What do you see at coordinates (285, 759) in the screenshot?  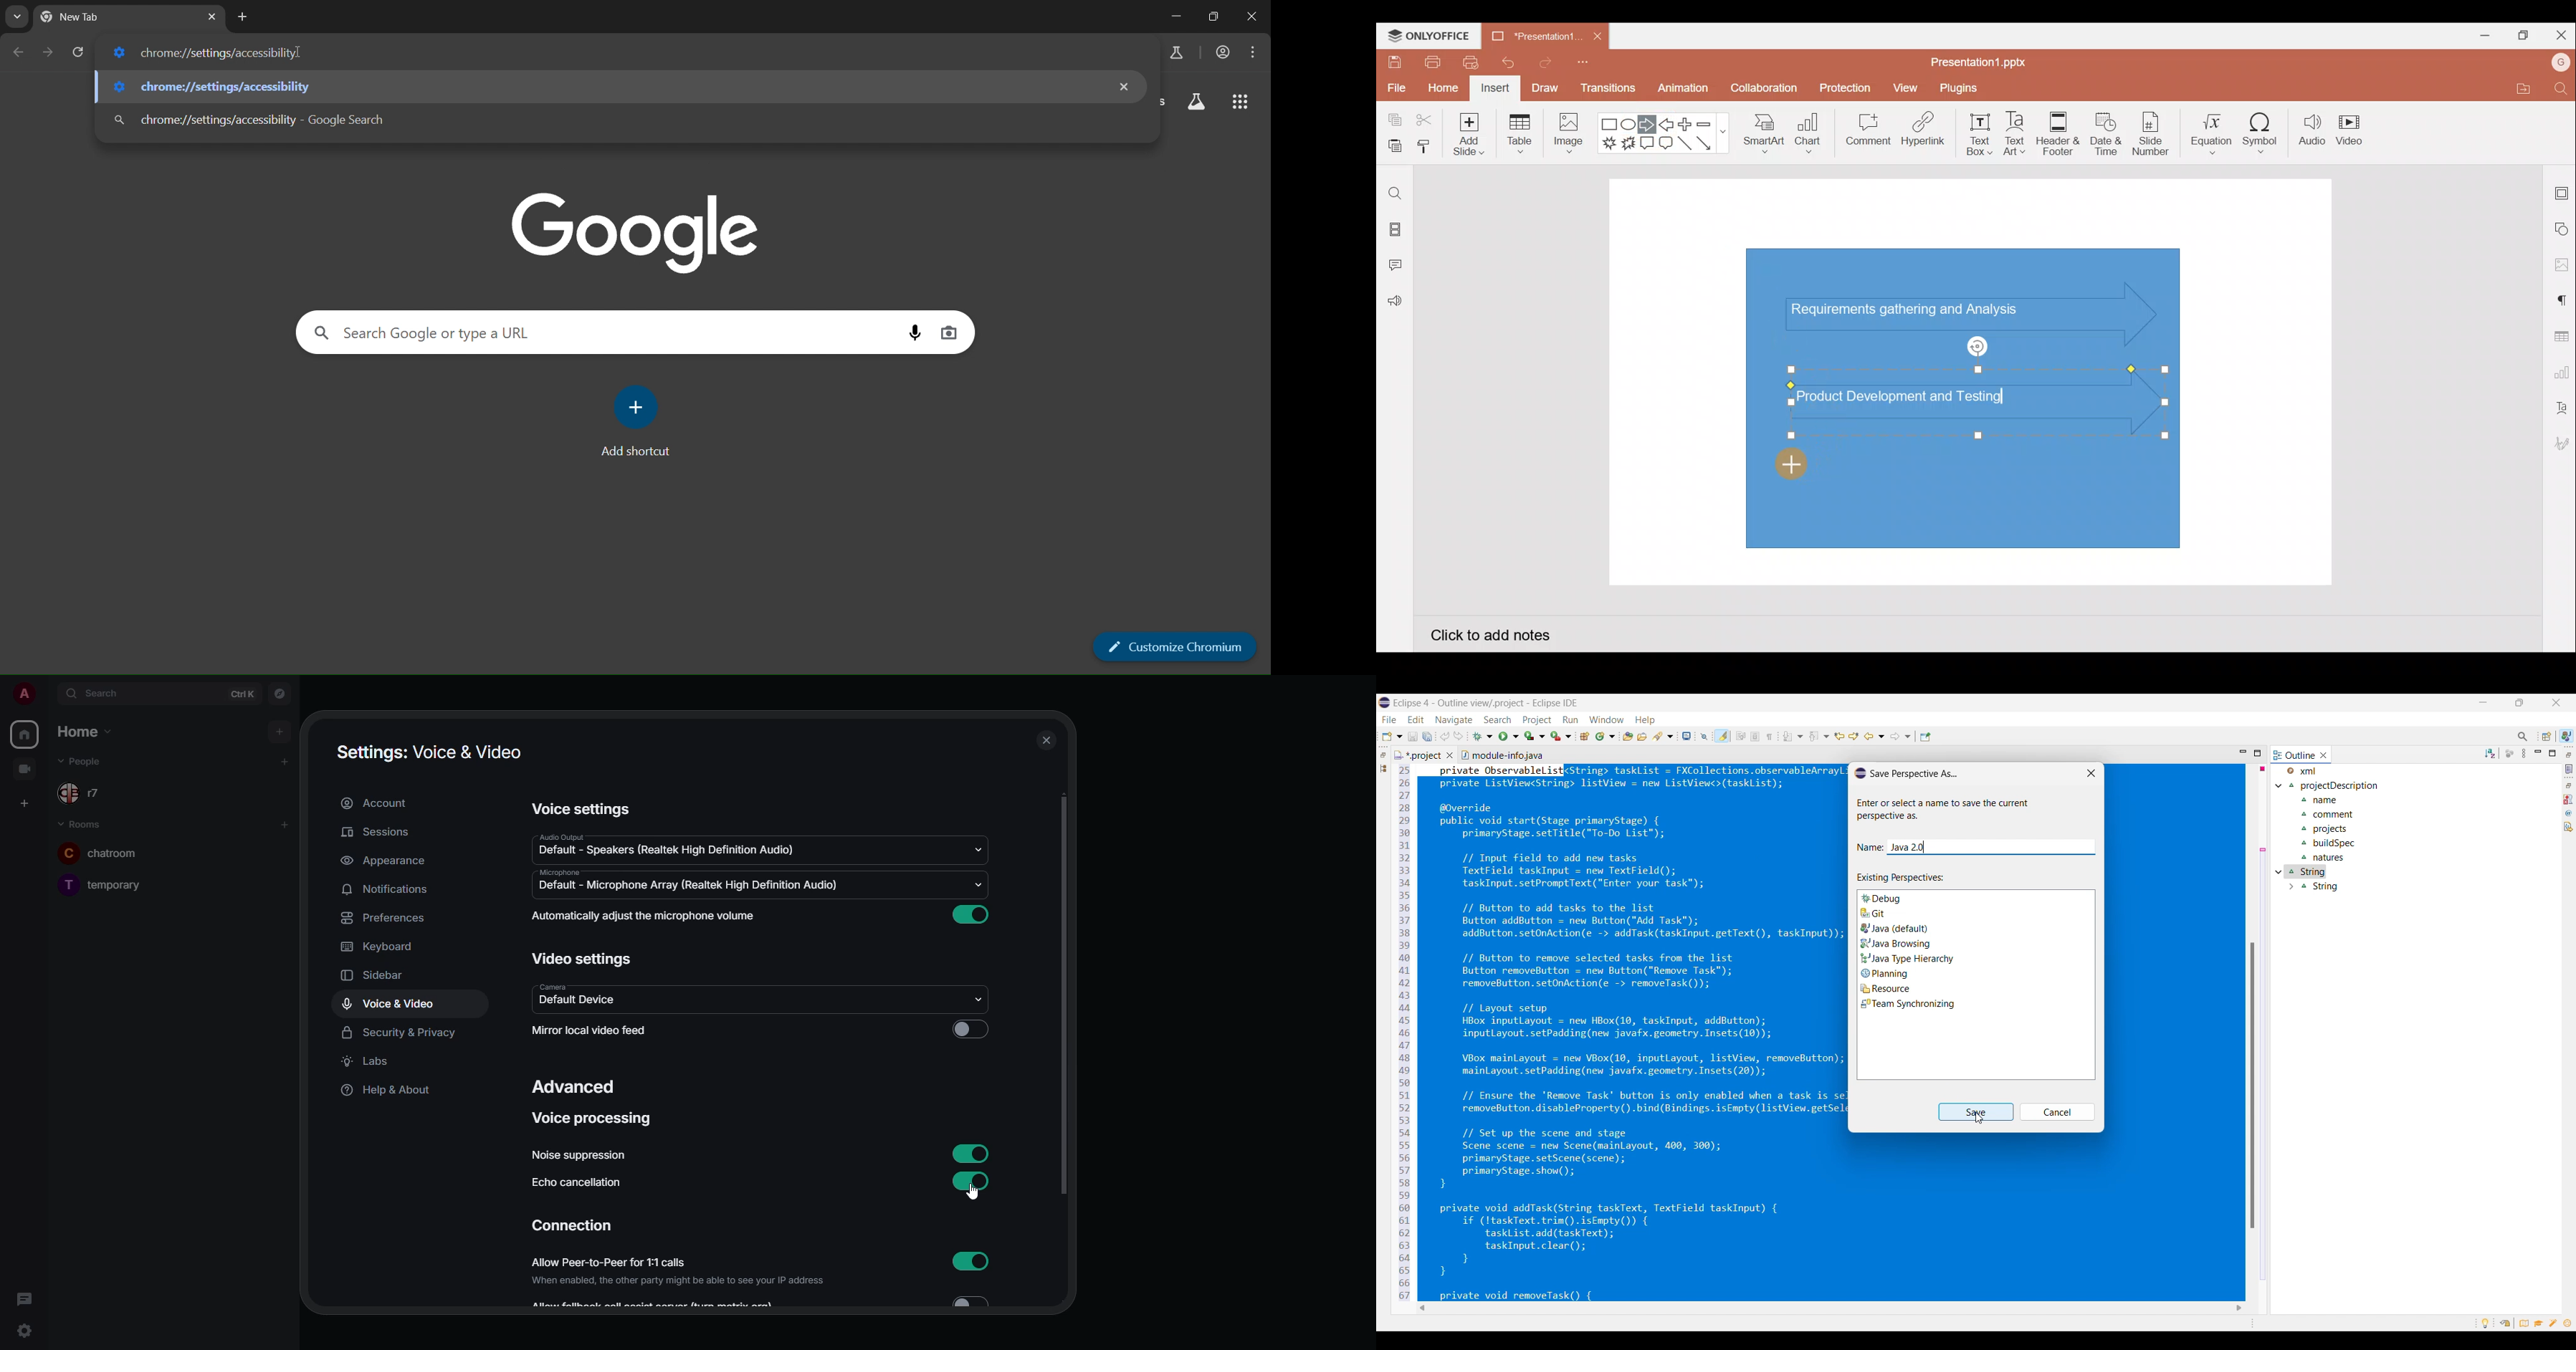 I see `add` at bounding box center [285, 759].